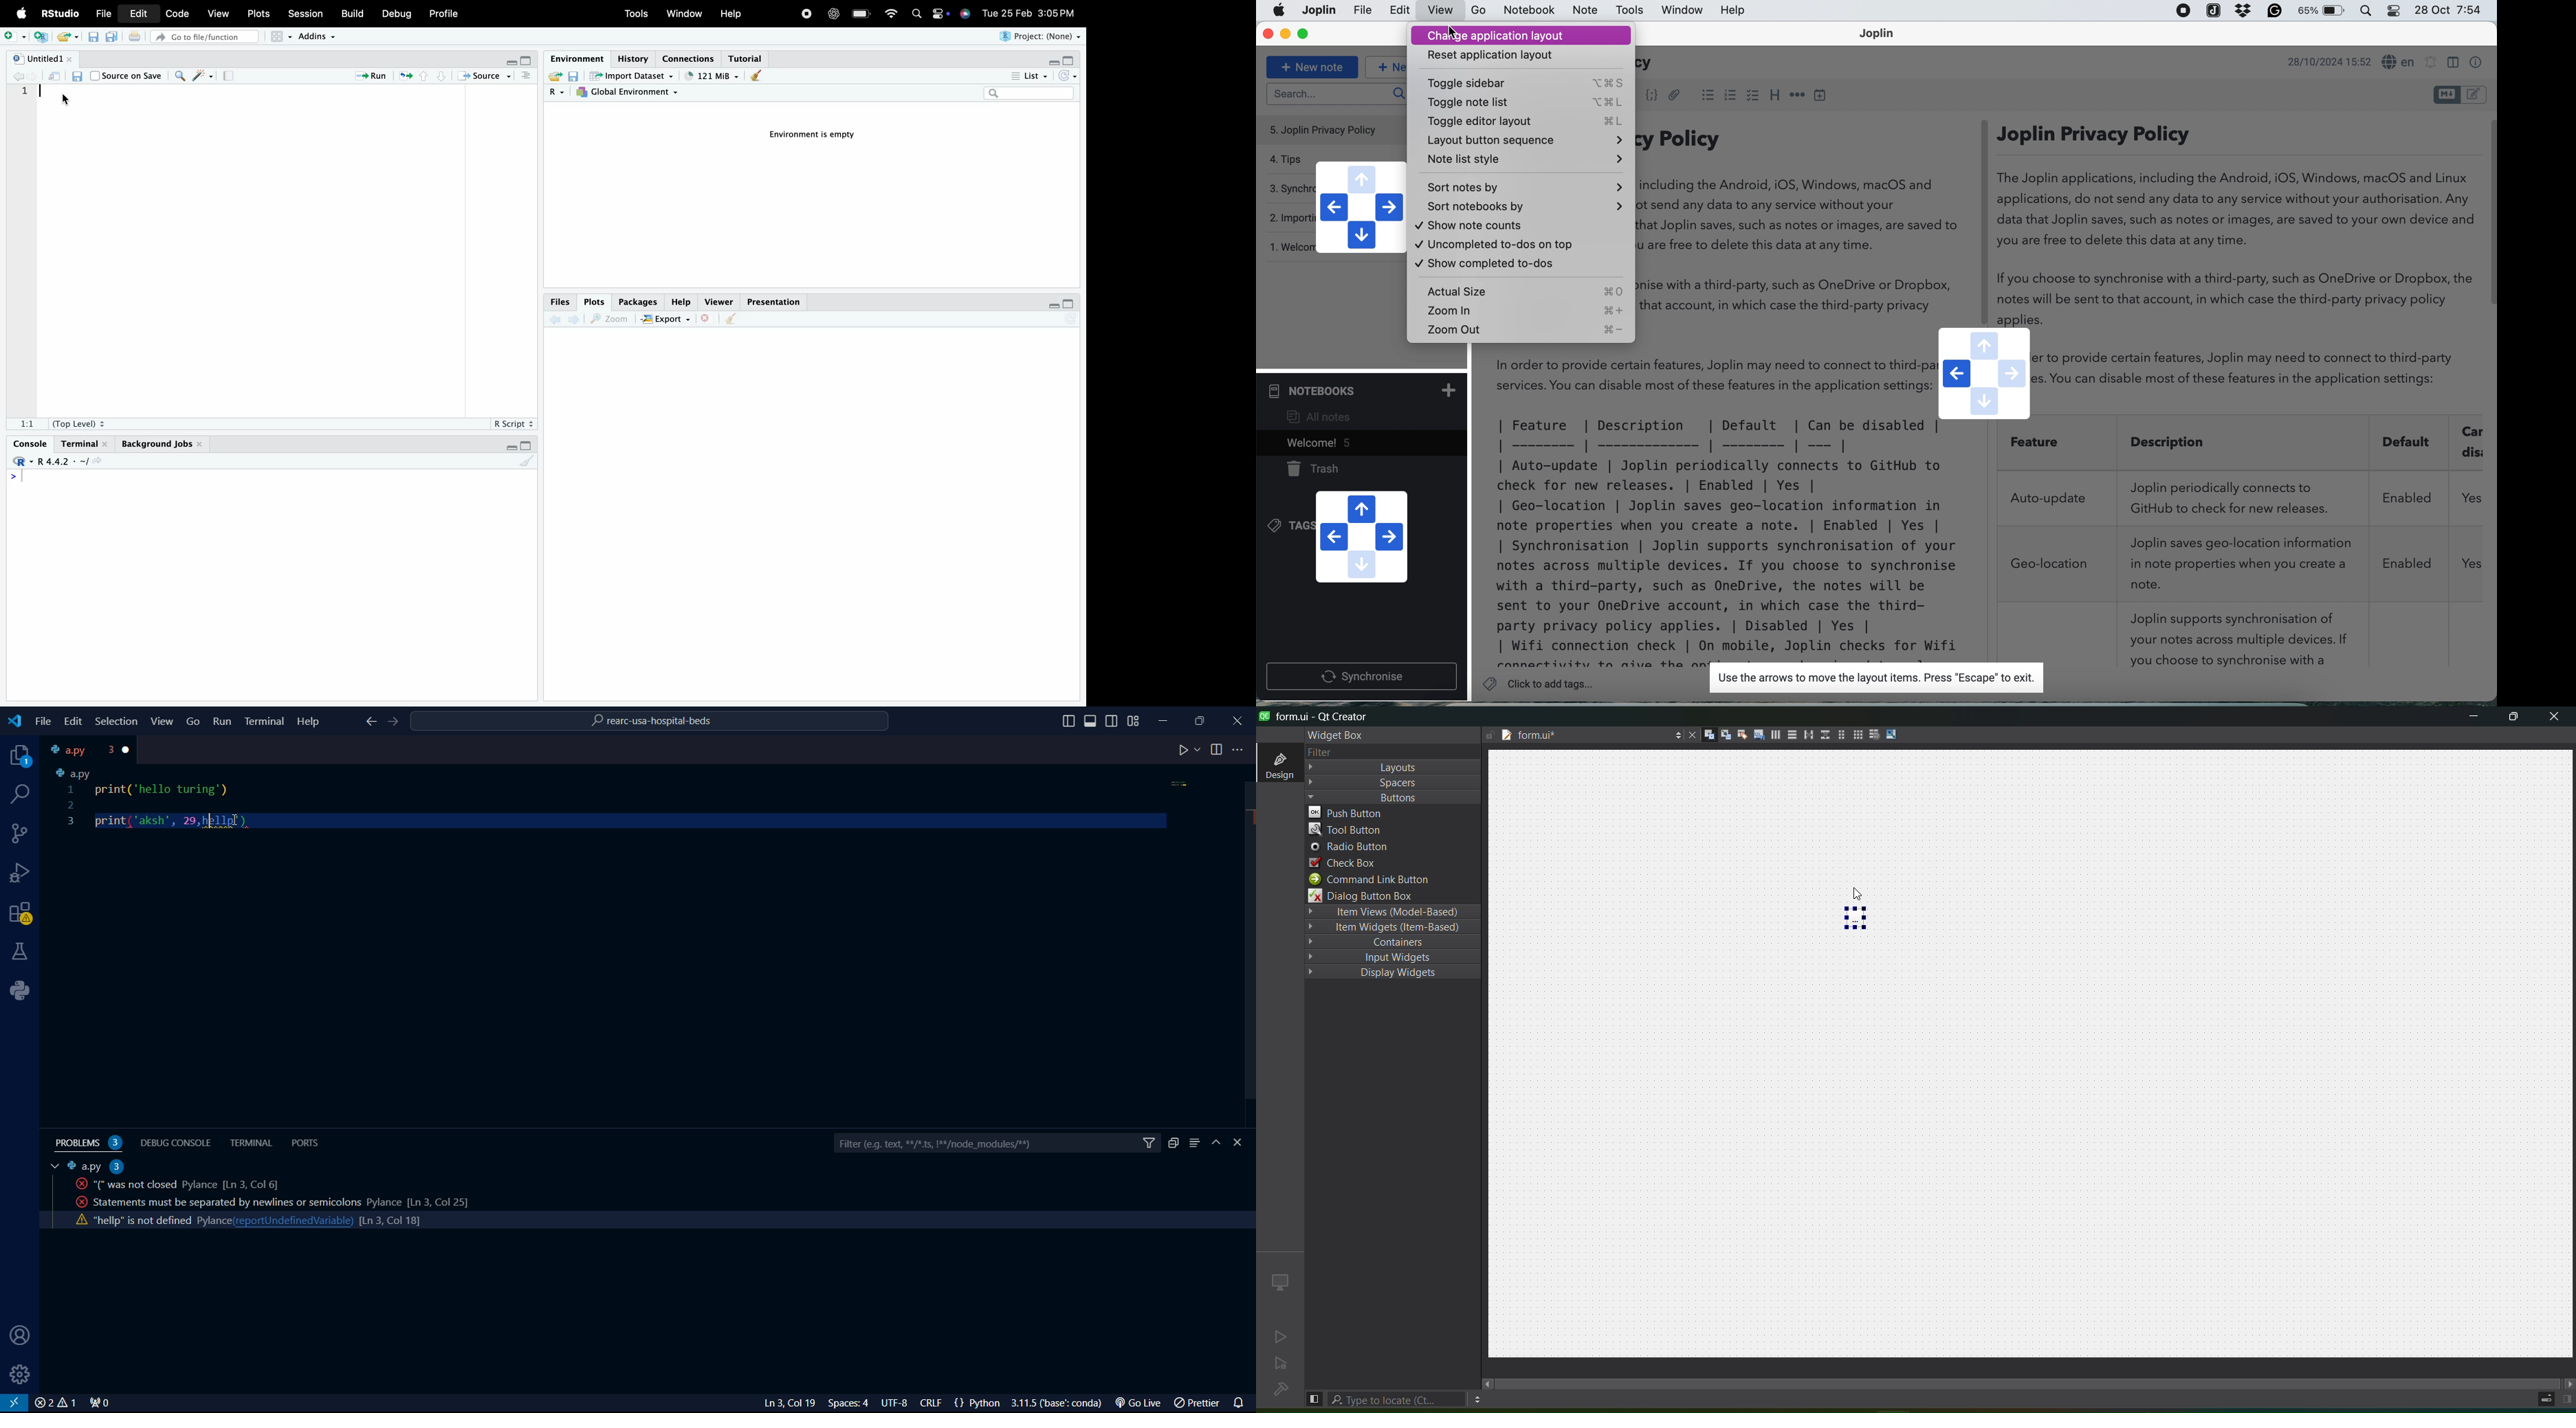  I want to click on View the current working directory, so click(99, 460).